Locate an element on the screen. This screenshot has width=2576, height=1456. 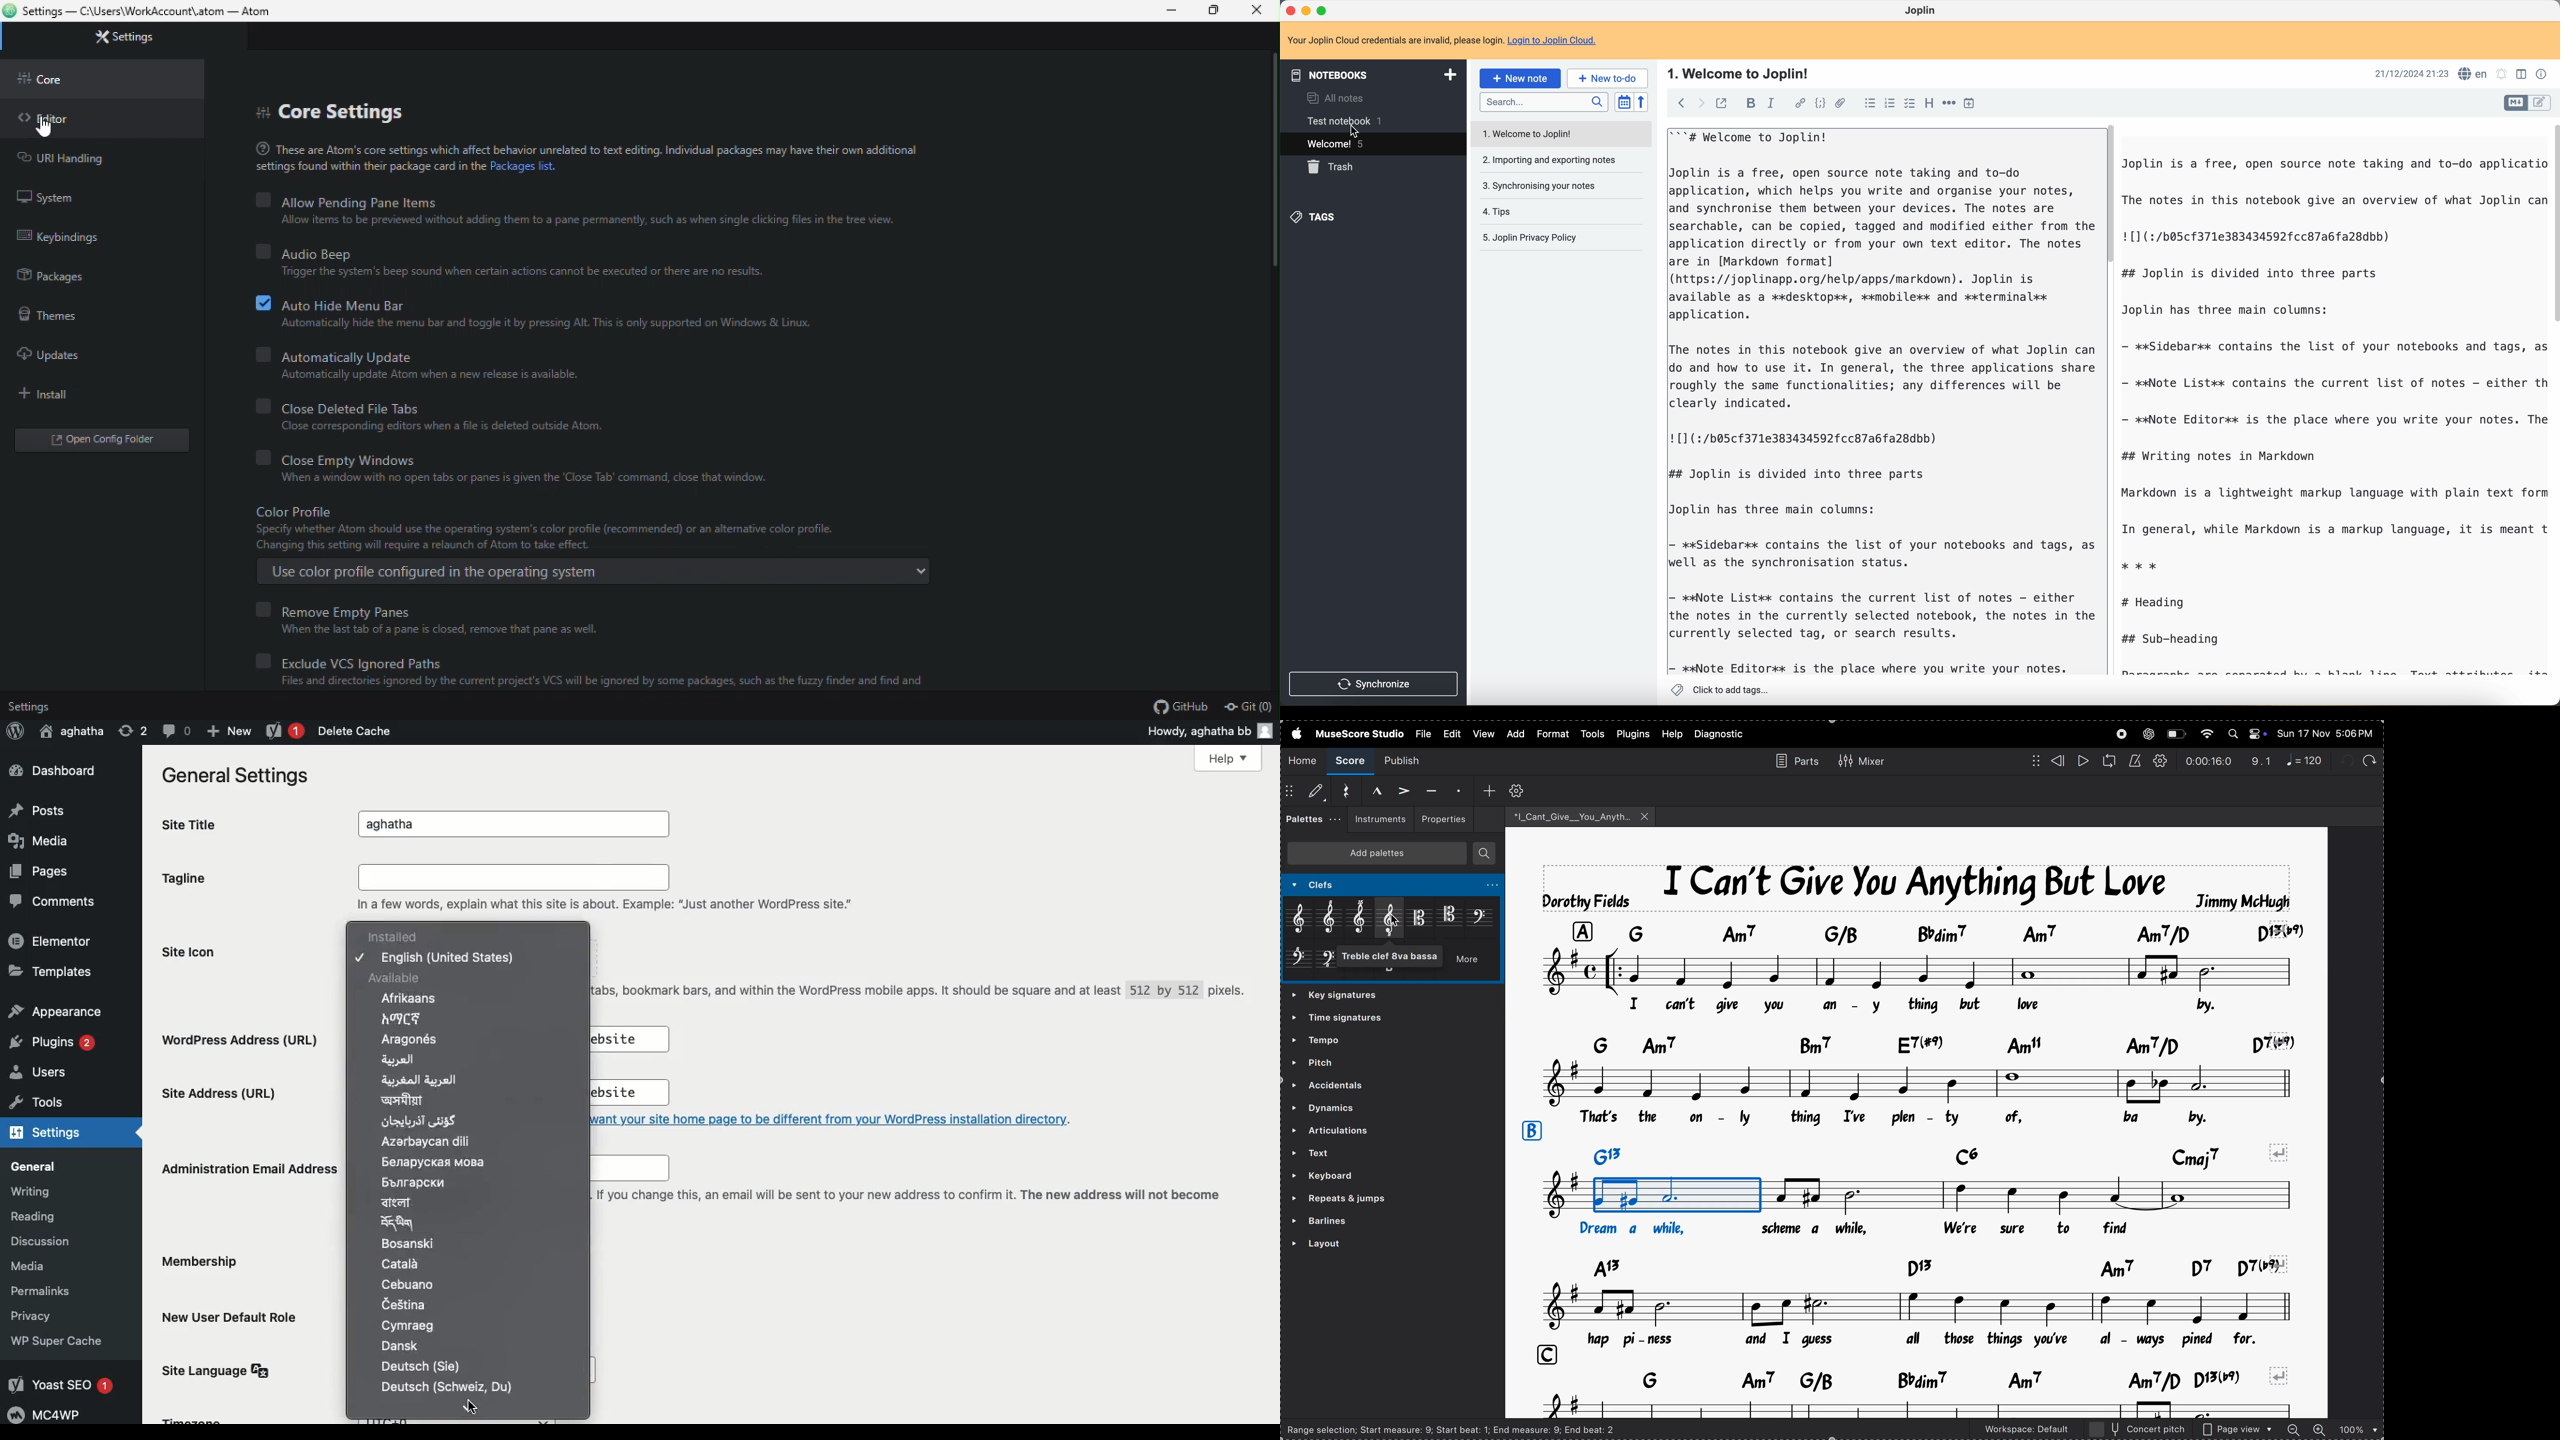
Elementor is located at coordinates (51, 940).